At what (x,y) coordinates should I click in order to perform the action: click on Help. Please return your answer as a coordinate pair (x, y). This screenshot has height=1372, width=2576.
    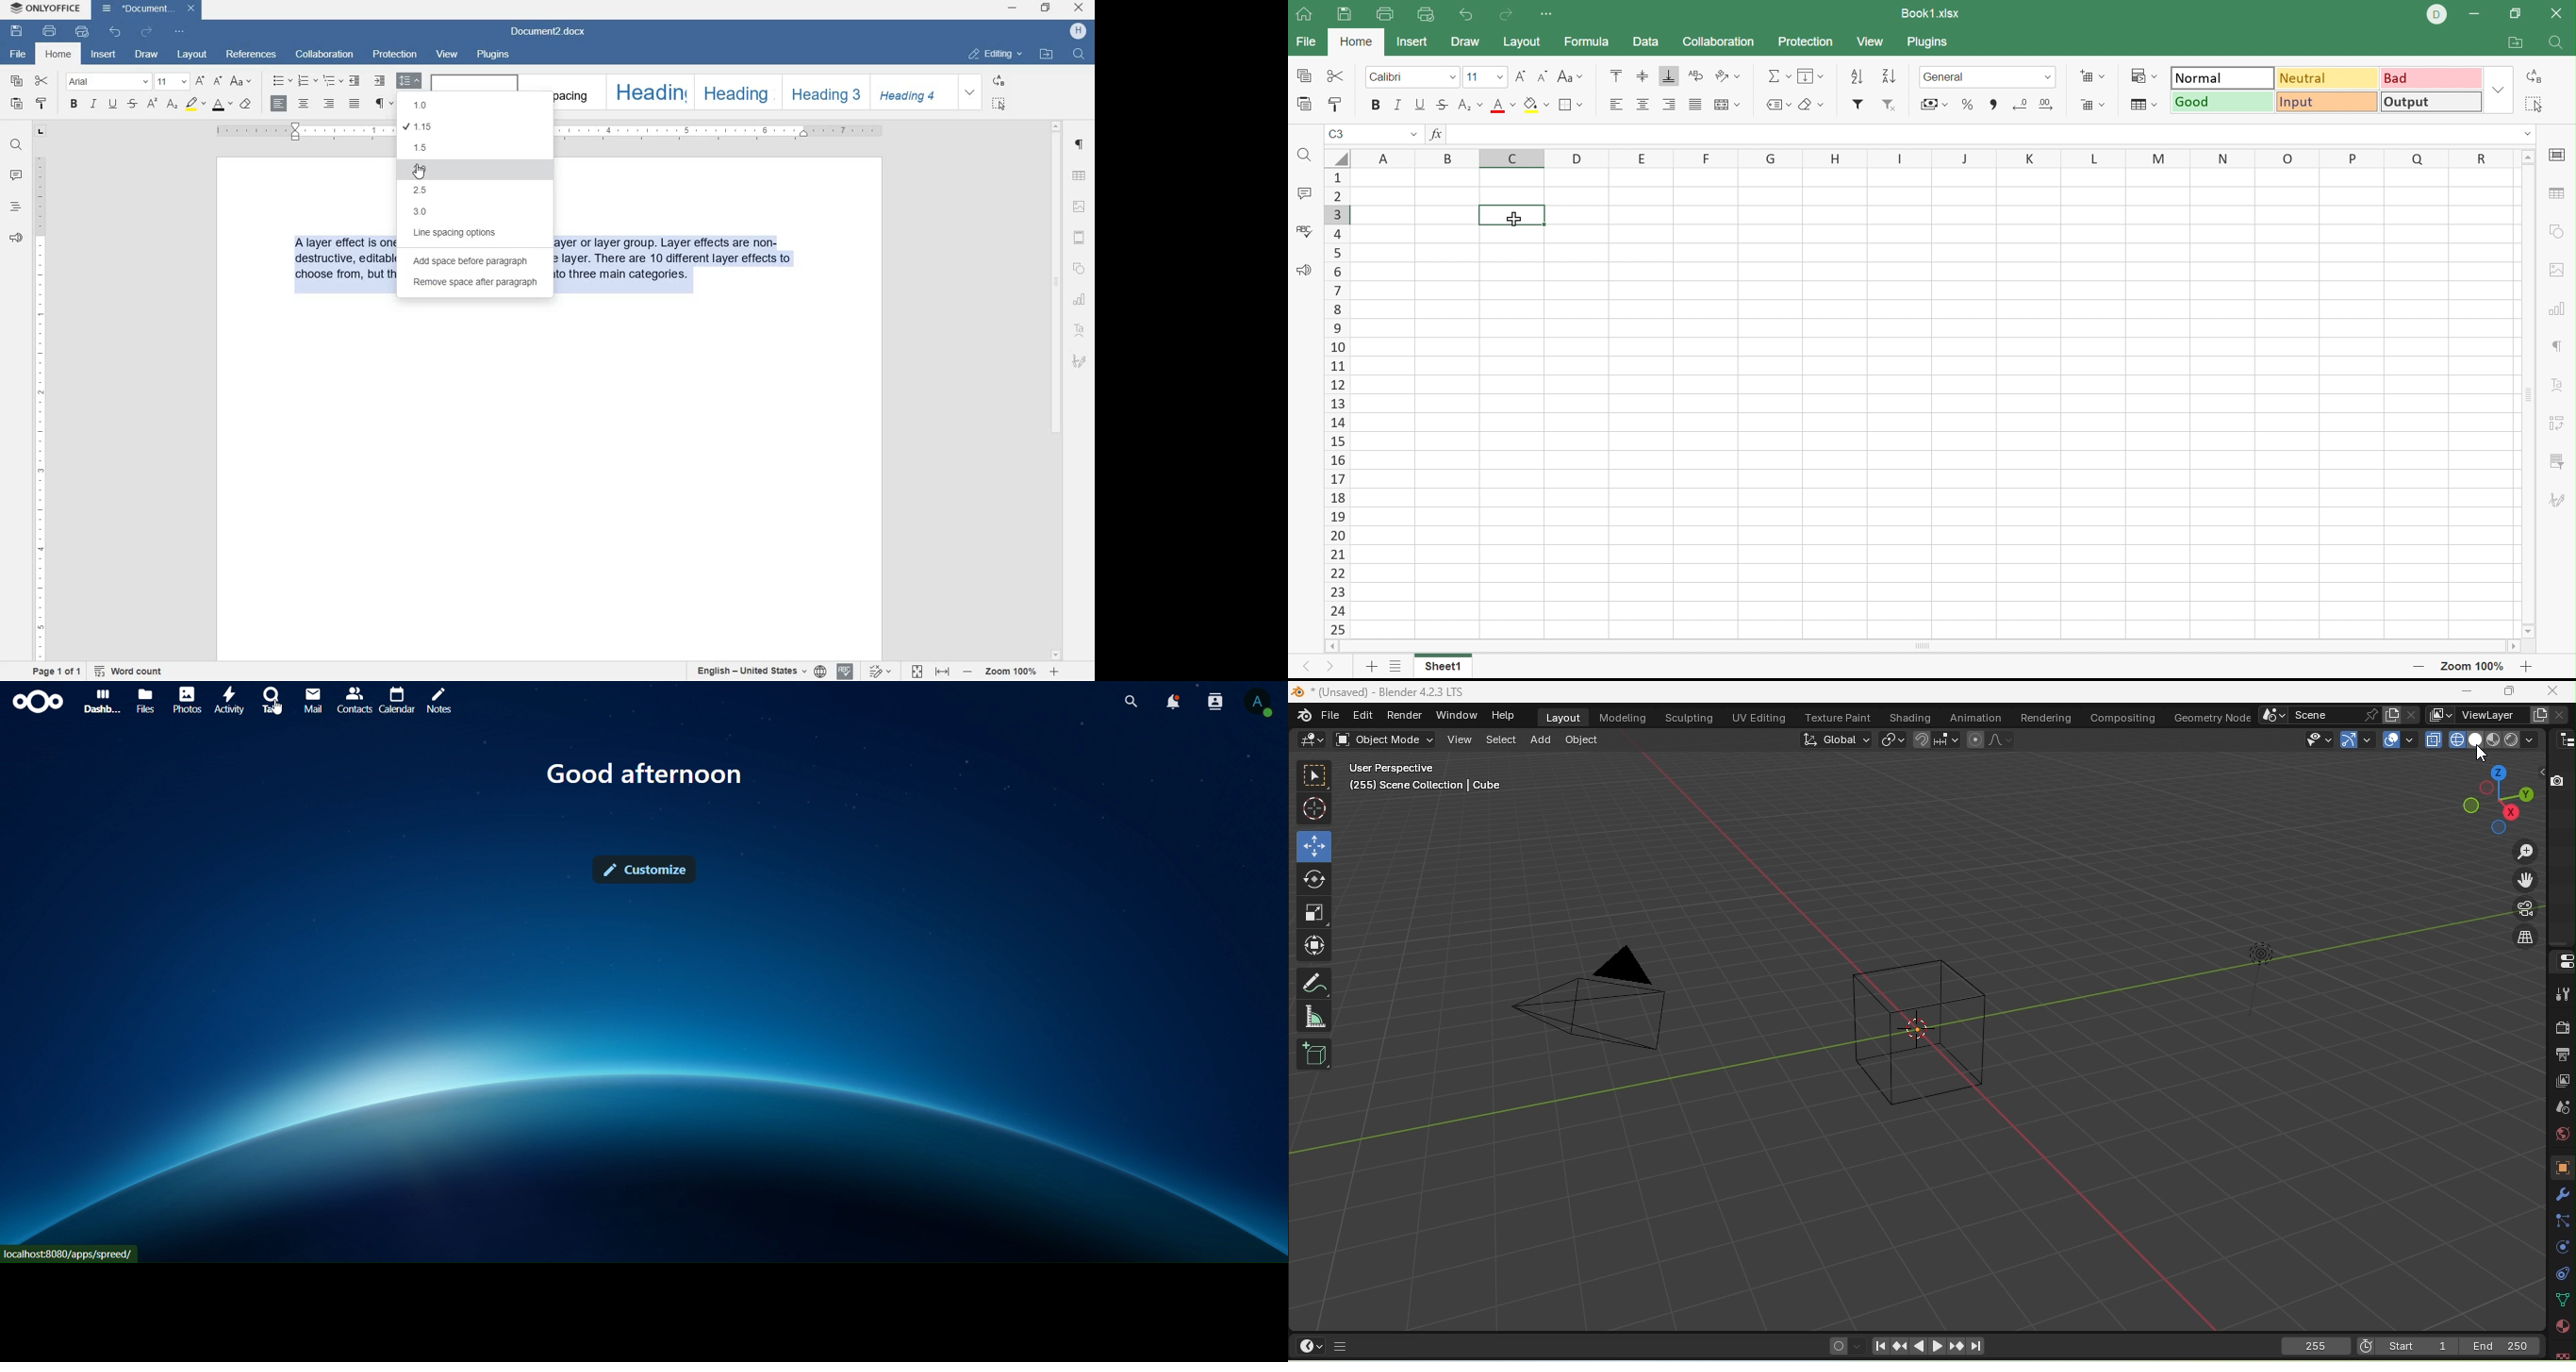
    Looking at the image, I should click on (1502, 715).